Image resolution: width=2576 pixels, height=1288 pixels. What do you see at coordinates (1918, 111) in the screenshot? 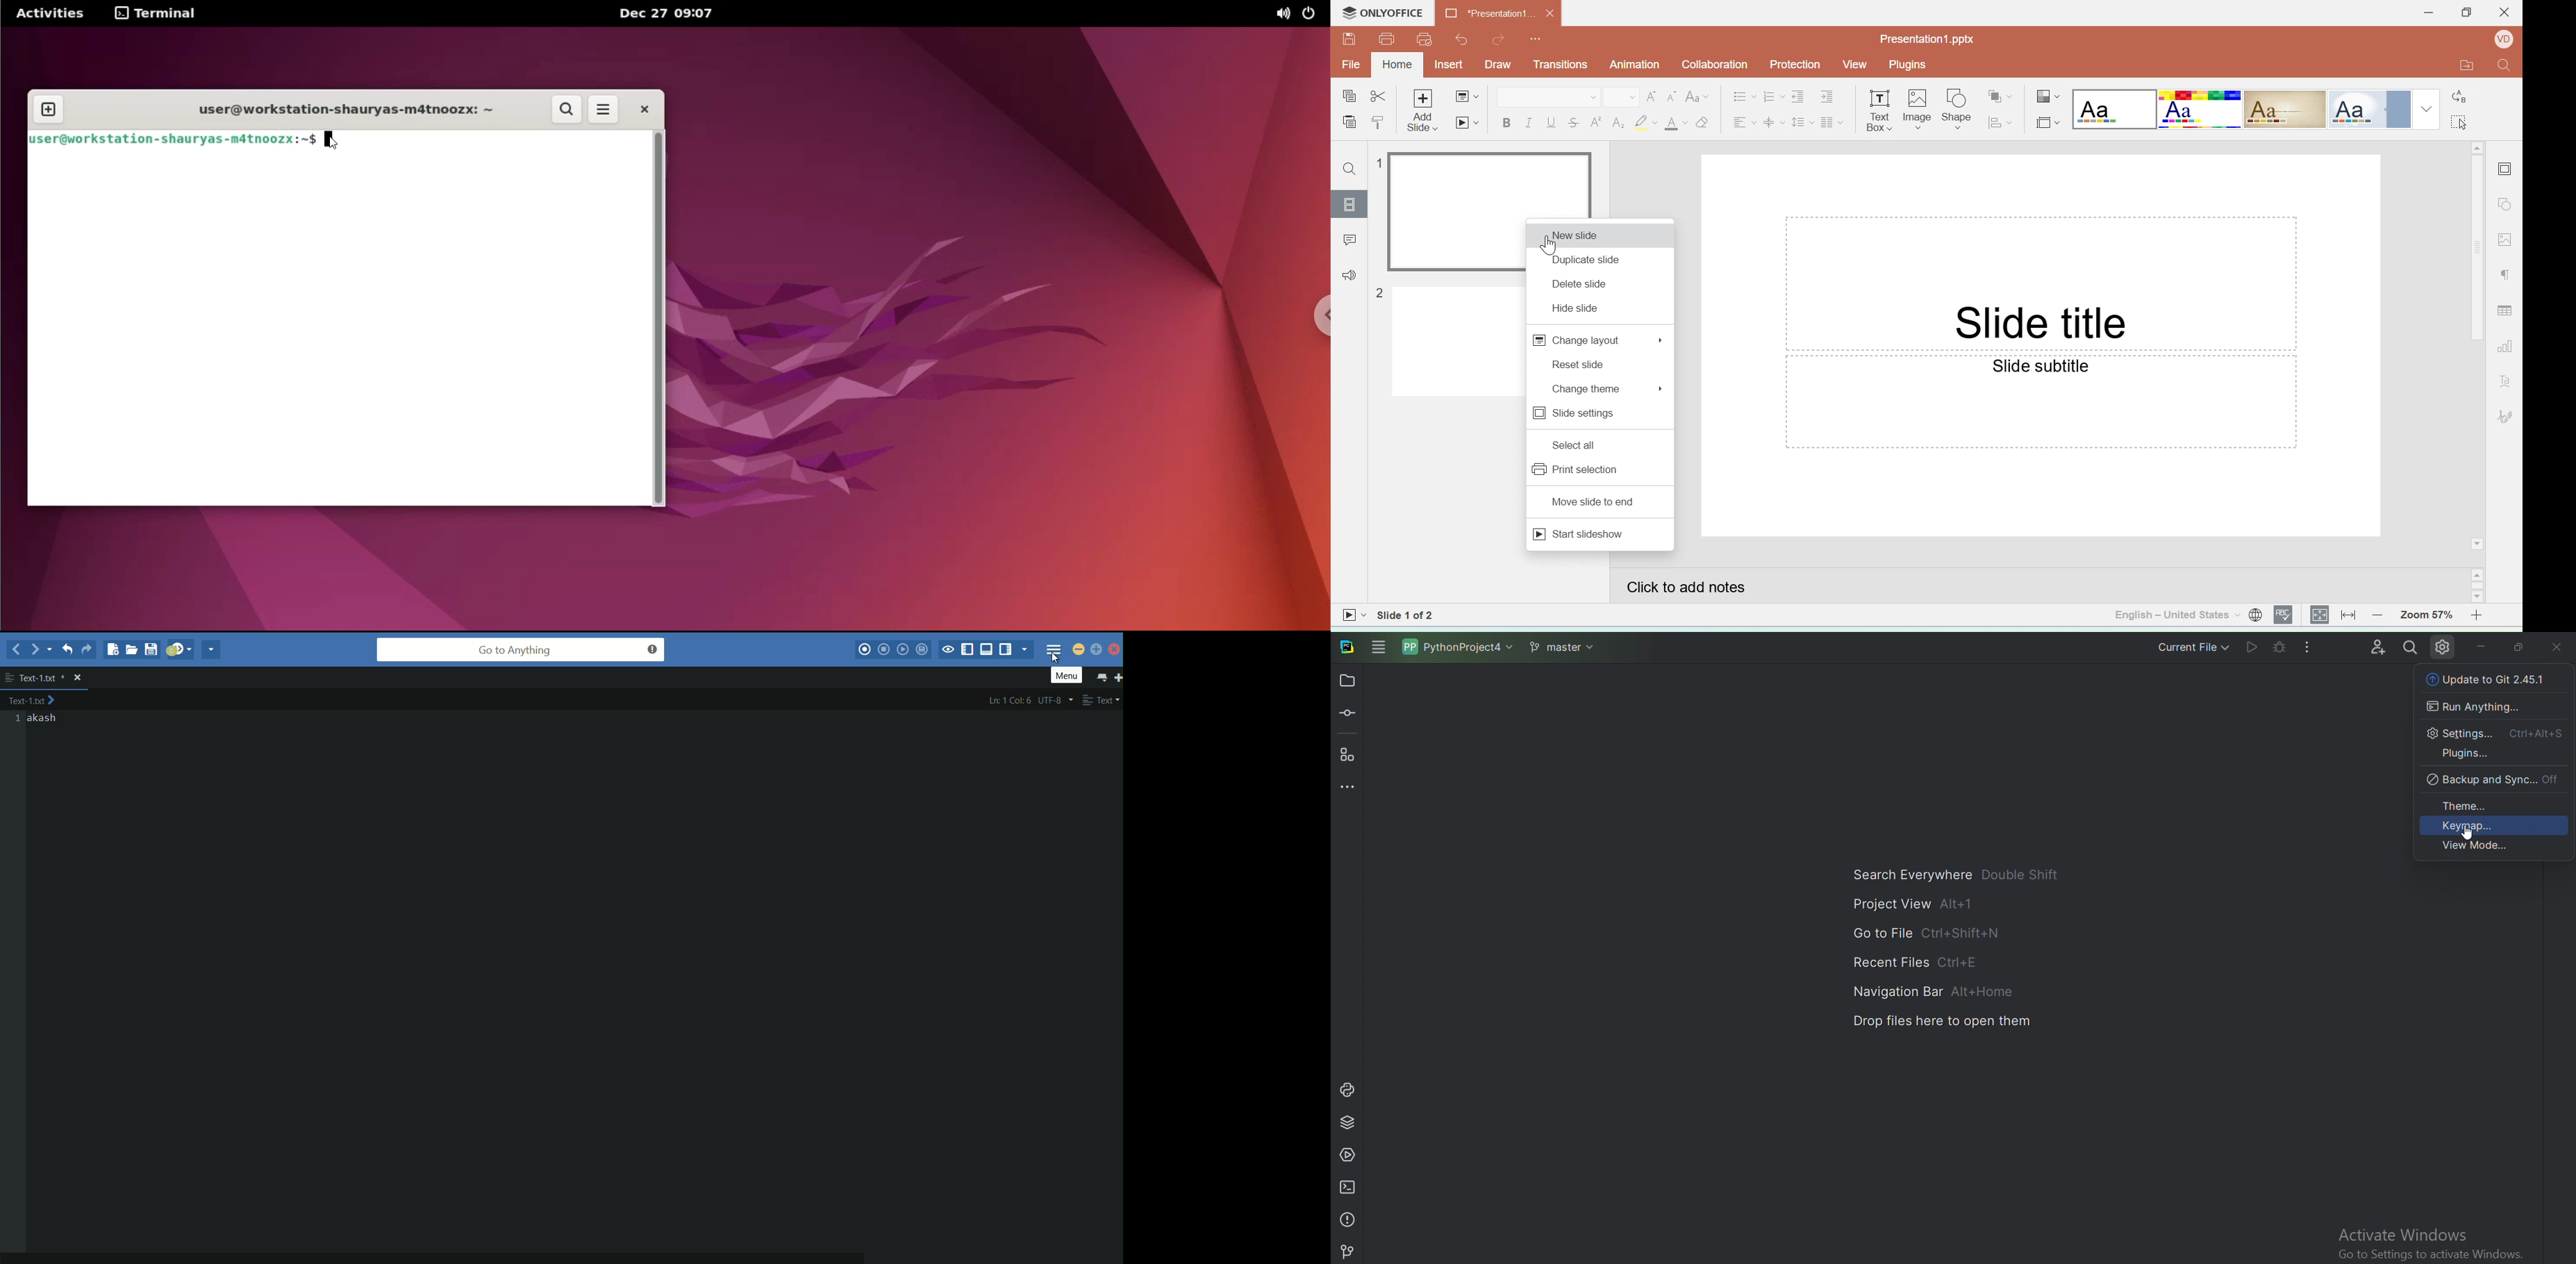
I see `Insert image` at bounding box center [1918, 111].